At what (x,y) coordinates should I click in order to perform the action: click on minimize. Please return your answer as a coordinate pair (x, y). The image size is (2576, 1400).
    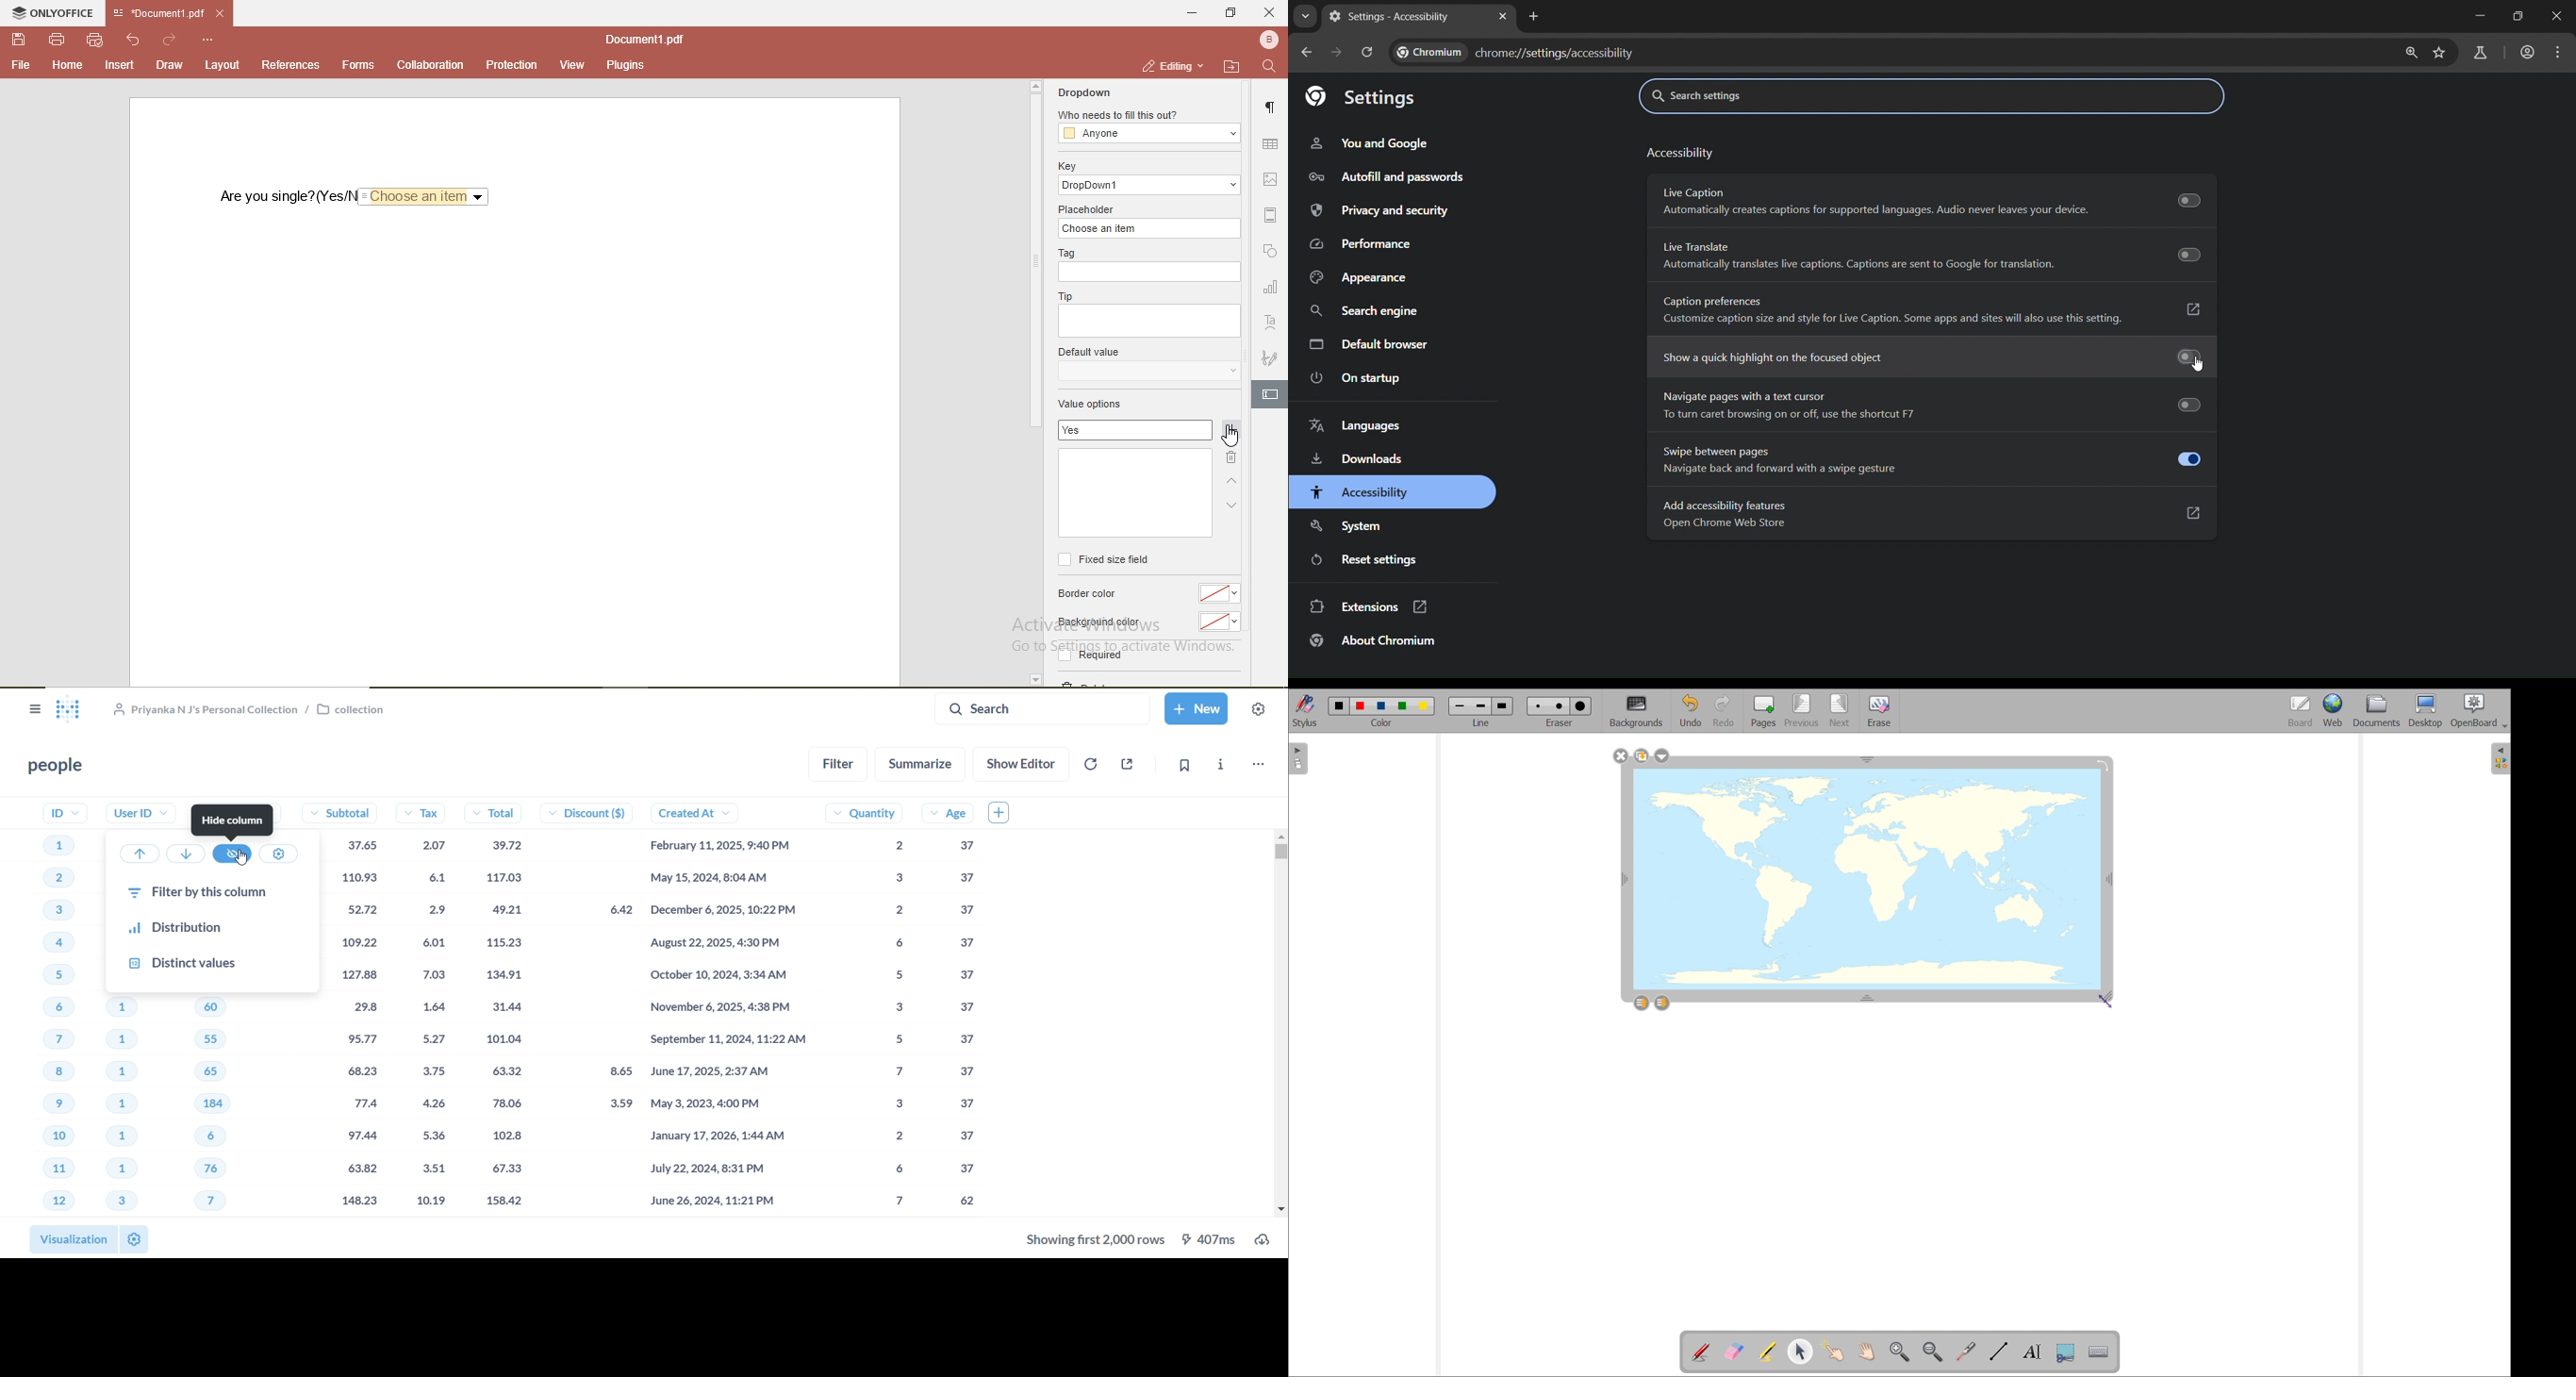
    Looking at the image, I should click on (2480, 16).